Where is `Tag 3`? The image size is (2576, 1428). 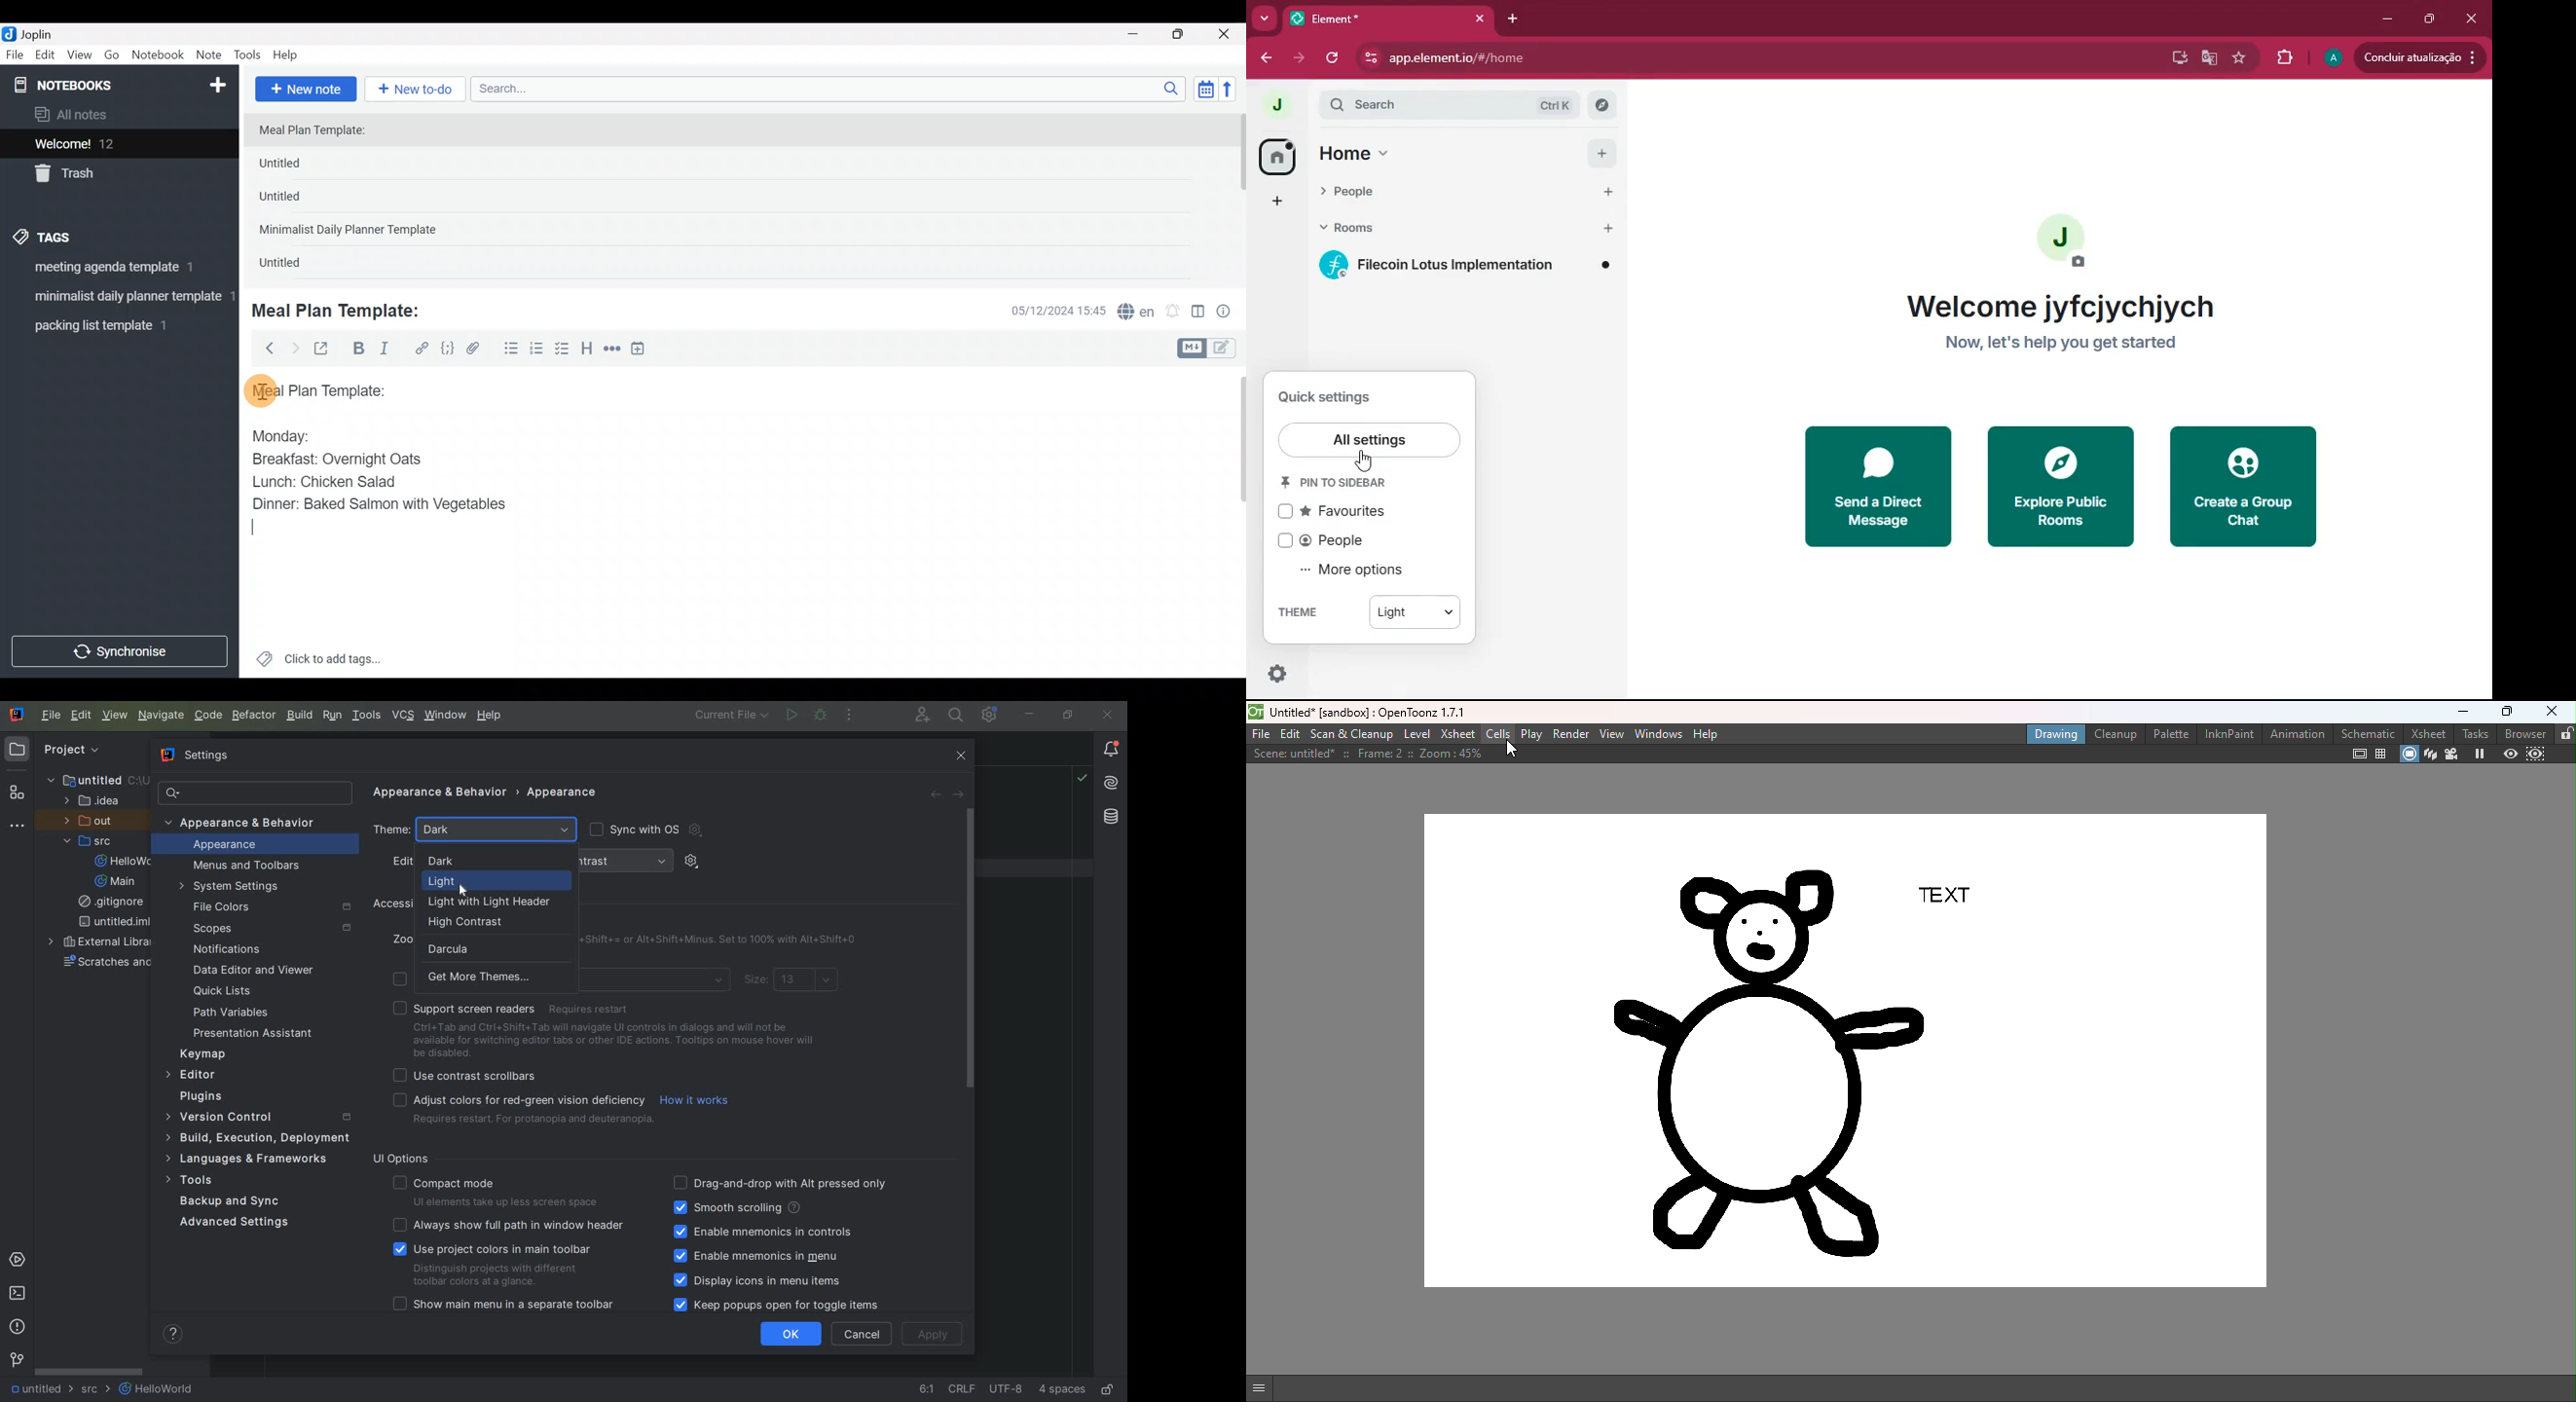
Tag 3 is located at coordinates (115, 325).